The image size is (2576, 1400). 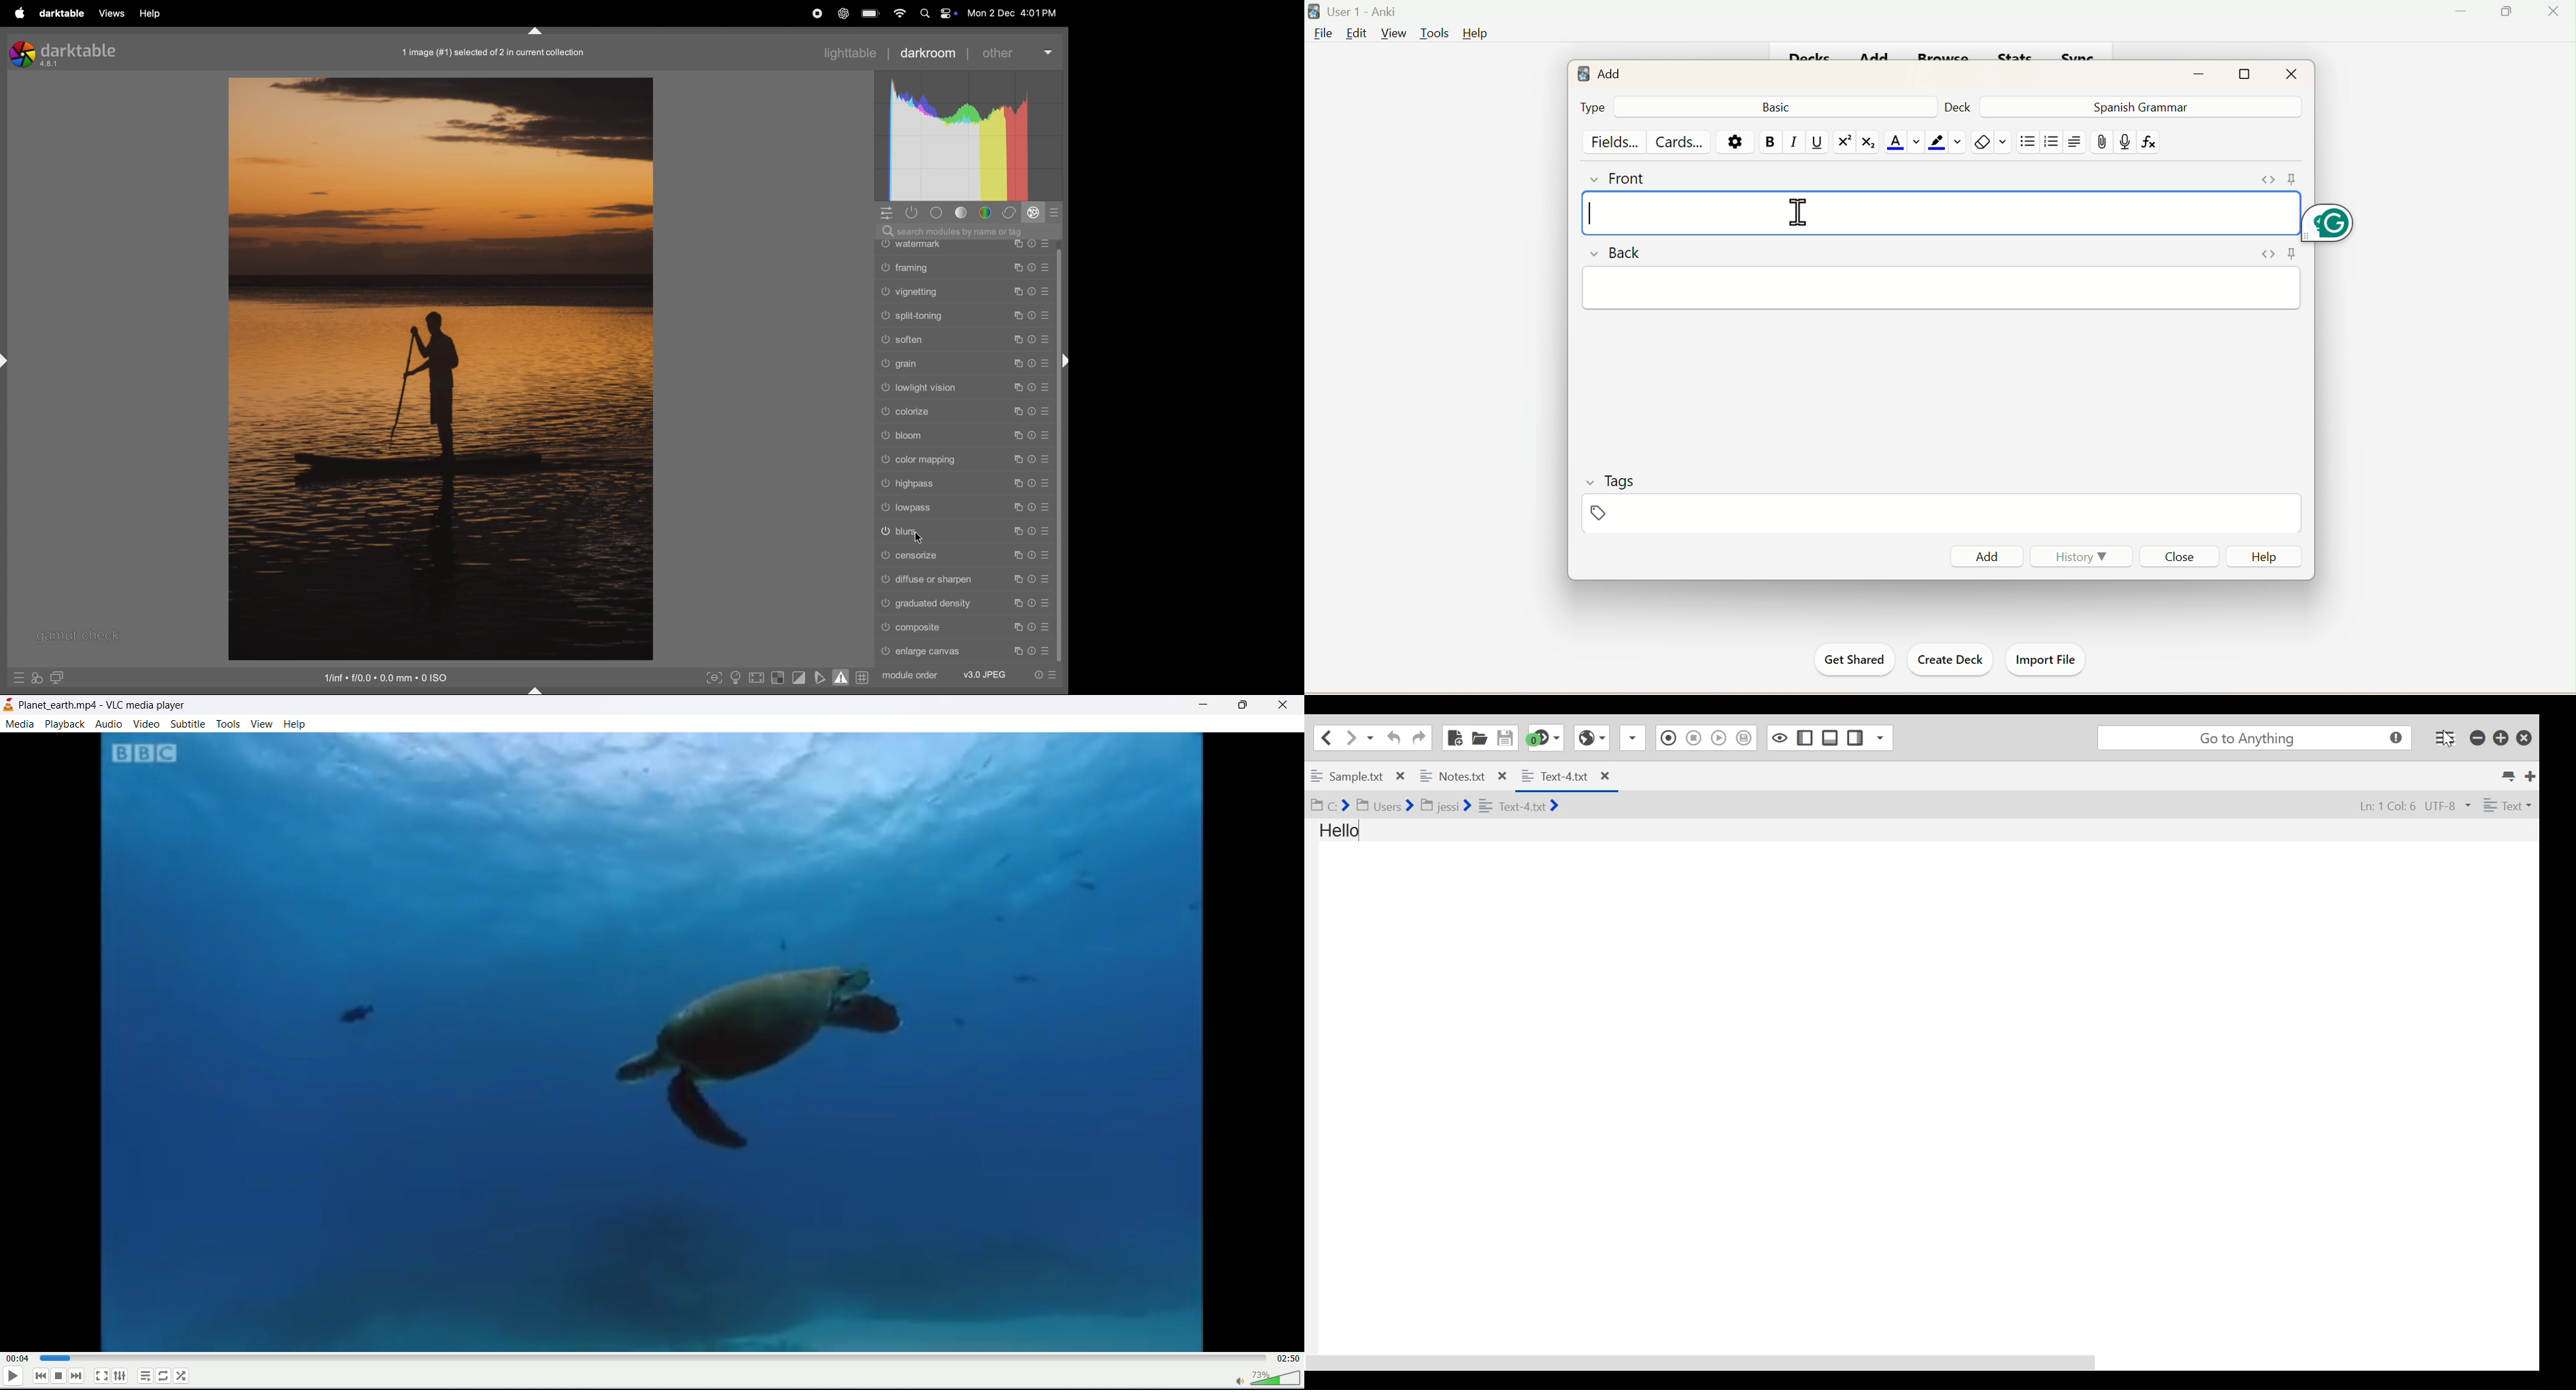 I want to click on Front, so click(x=1621, y=177).